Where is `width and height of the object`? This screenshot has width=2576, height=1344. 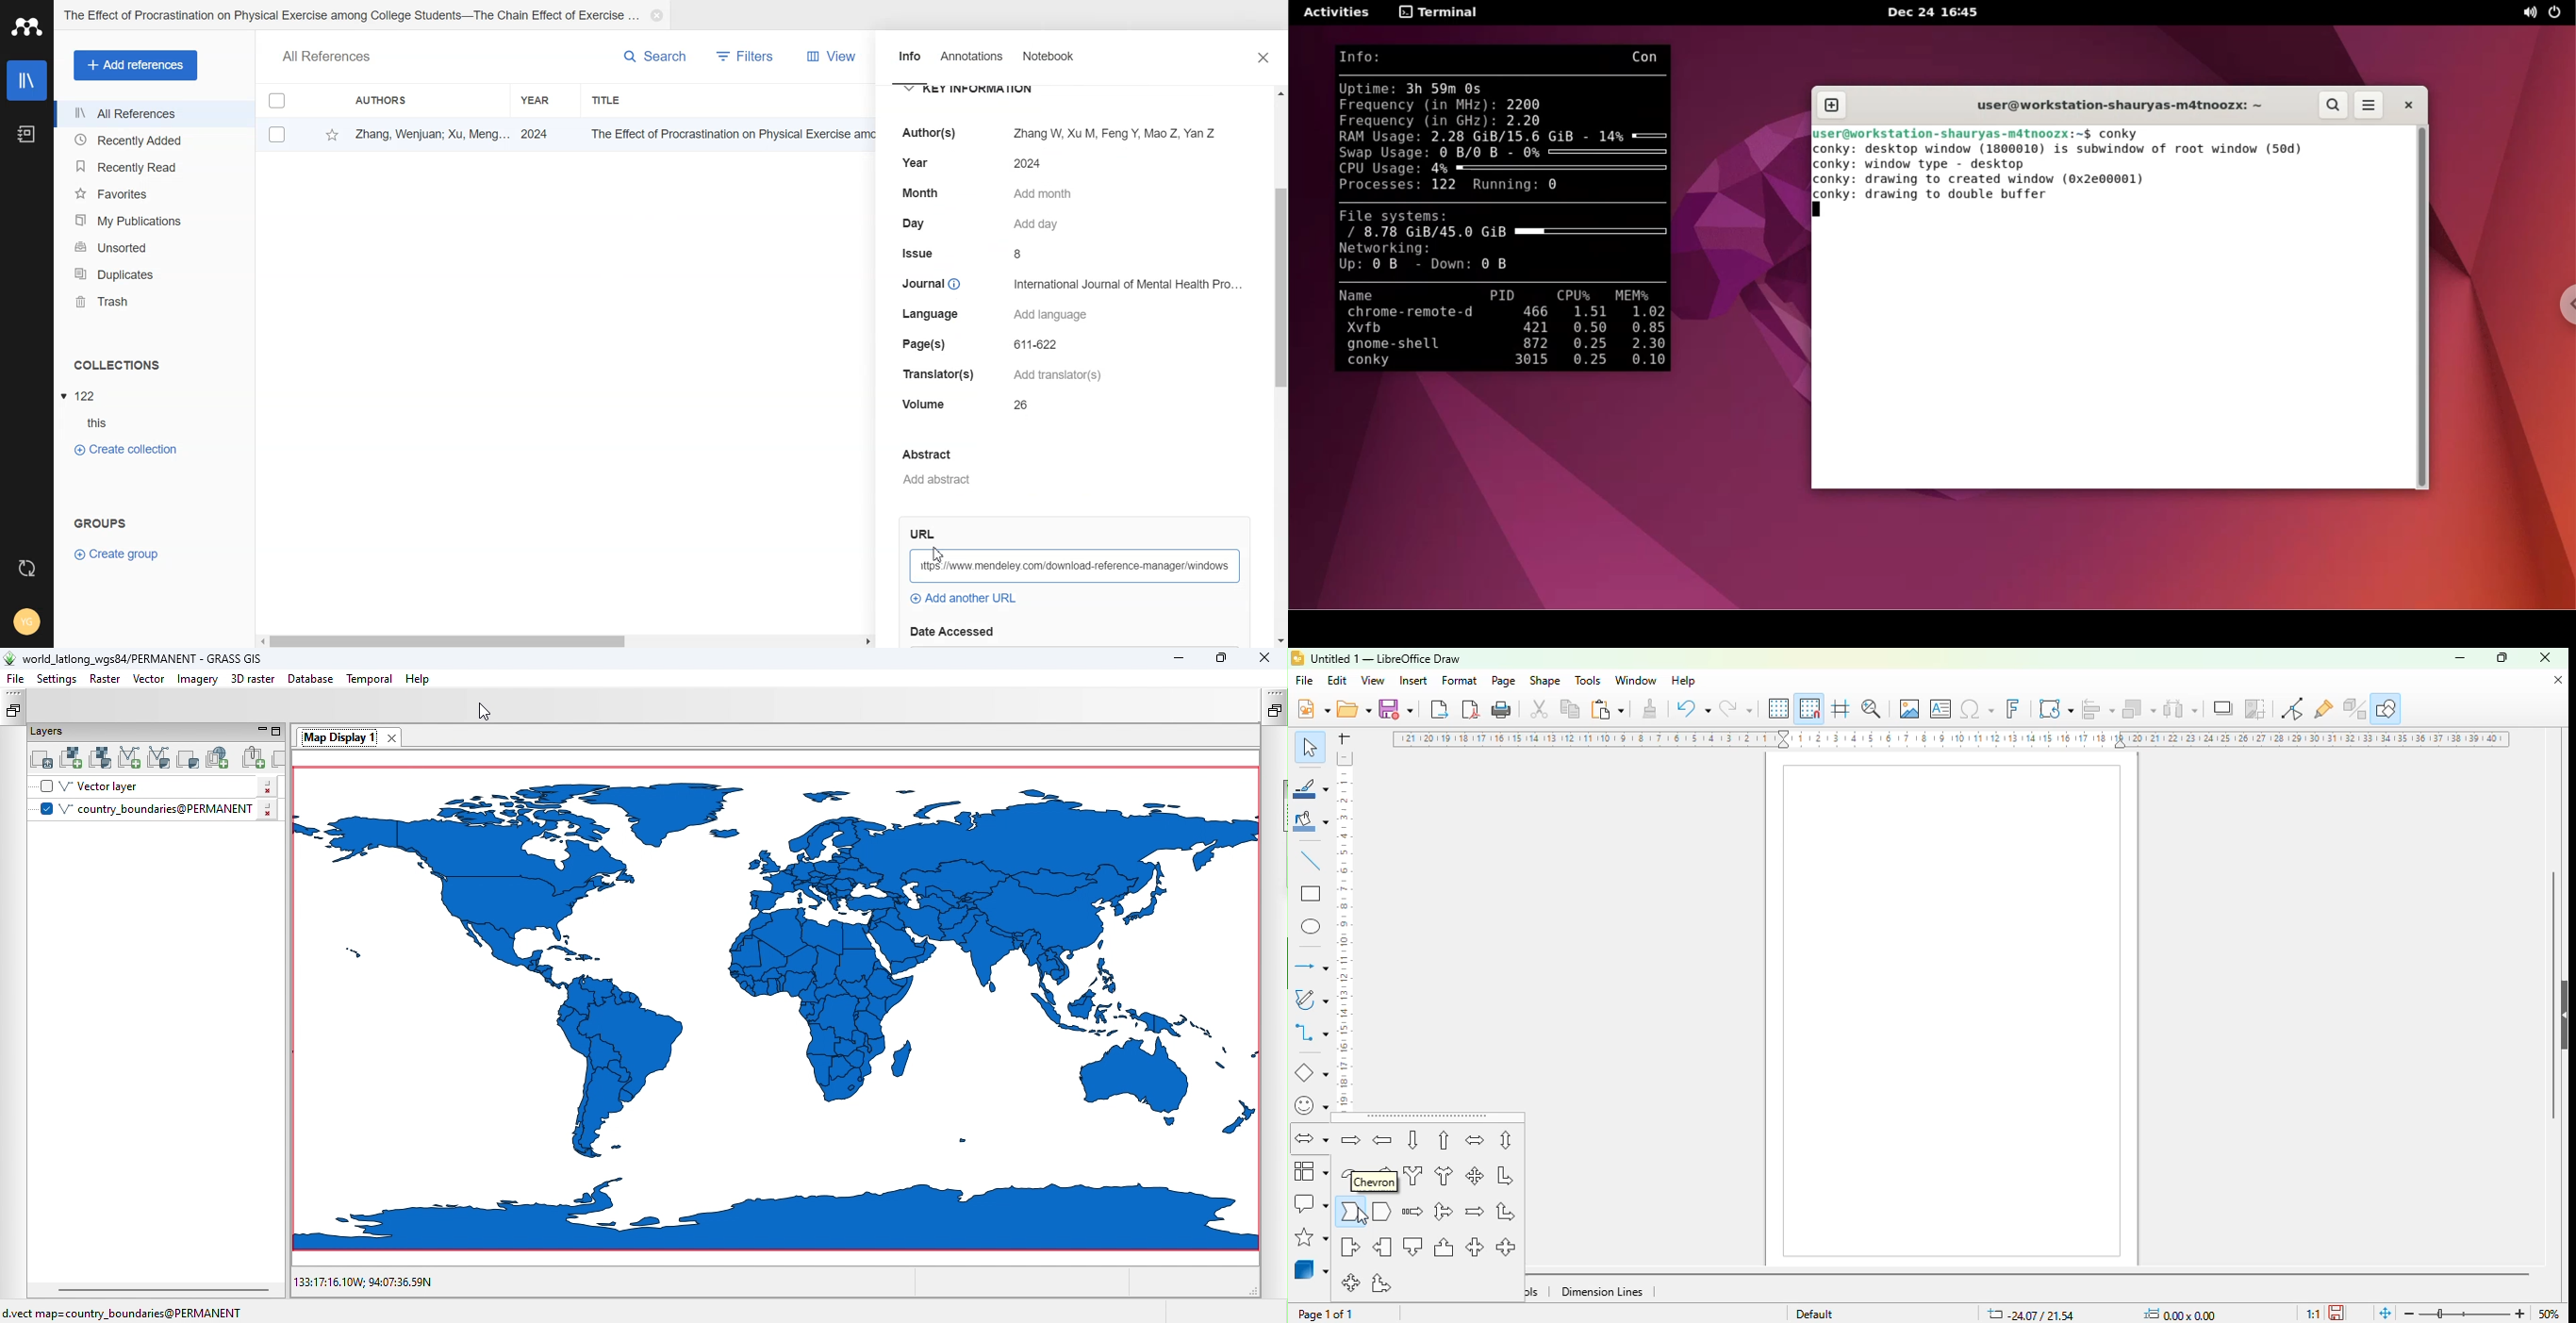
width and height of the object is located at coordinates (2183, 1314).